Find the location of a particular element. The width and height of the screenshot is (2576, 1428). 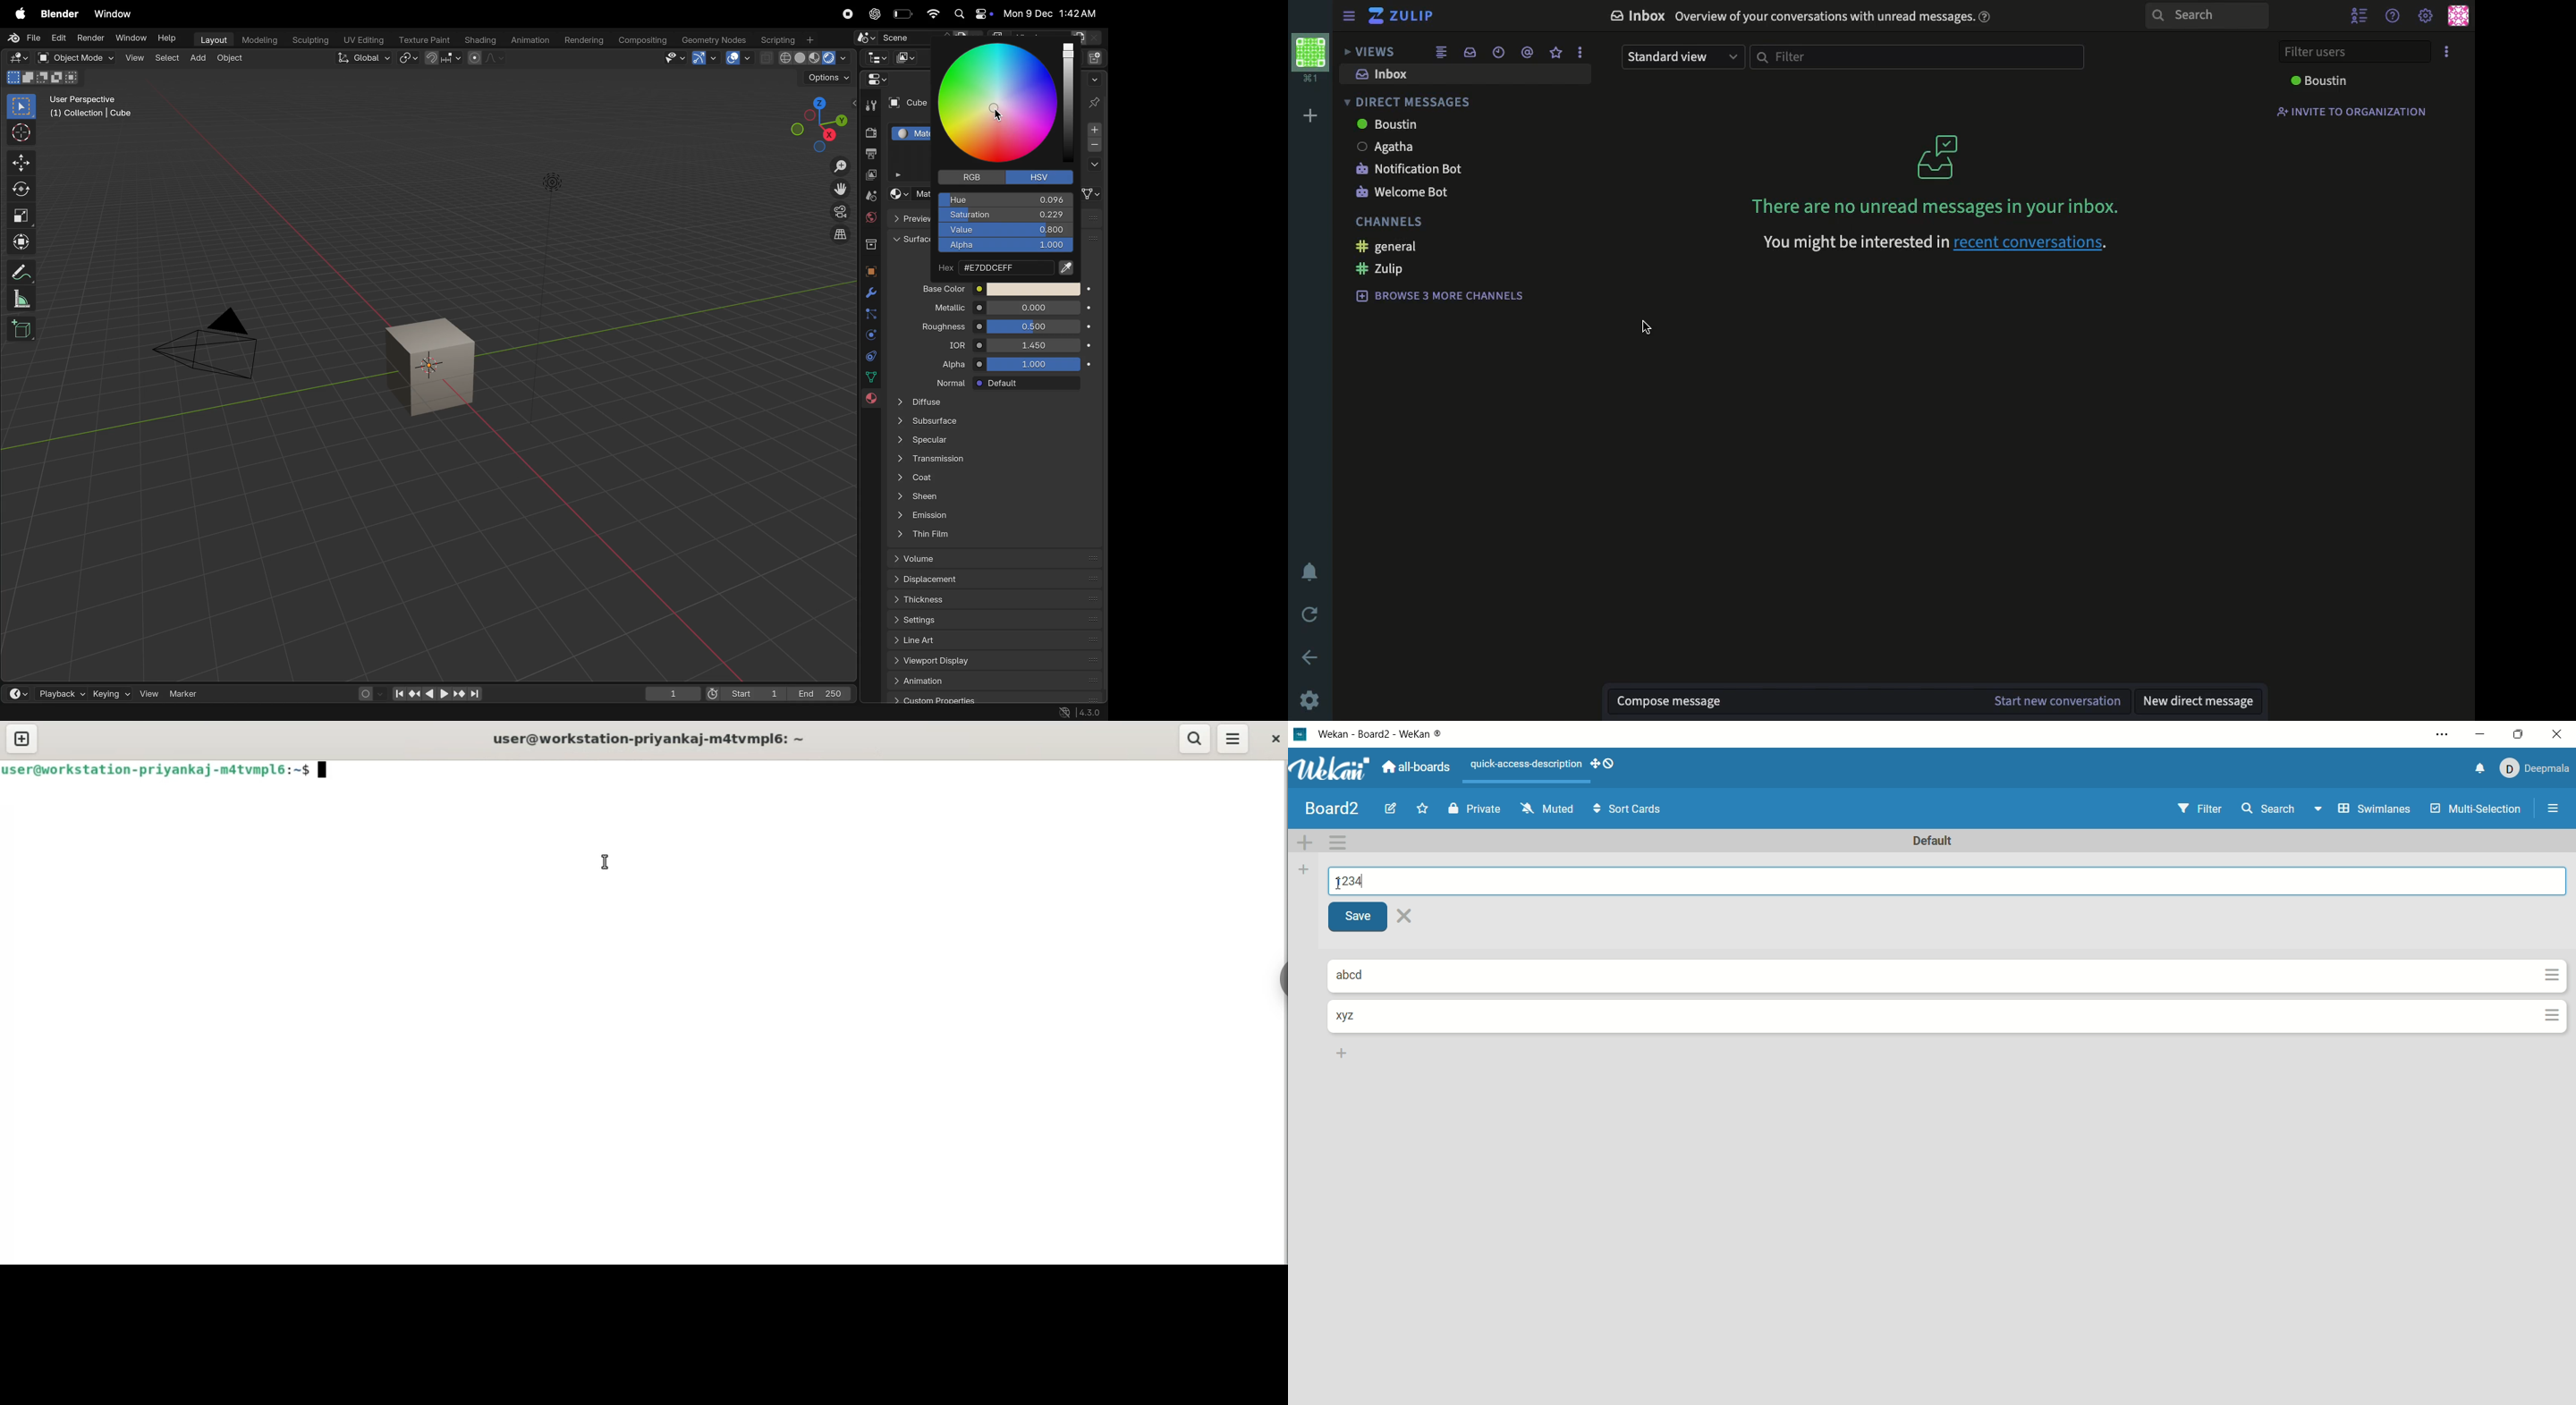

settings is located at coordinates (1310, 699).